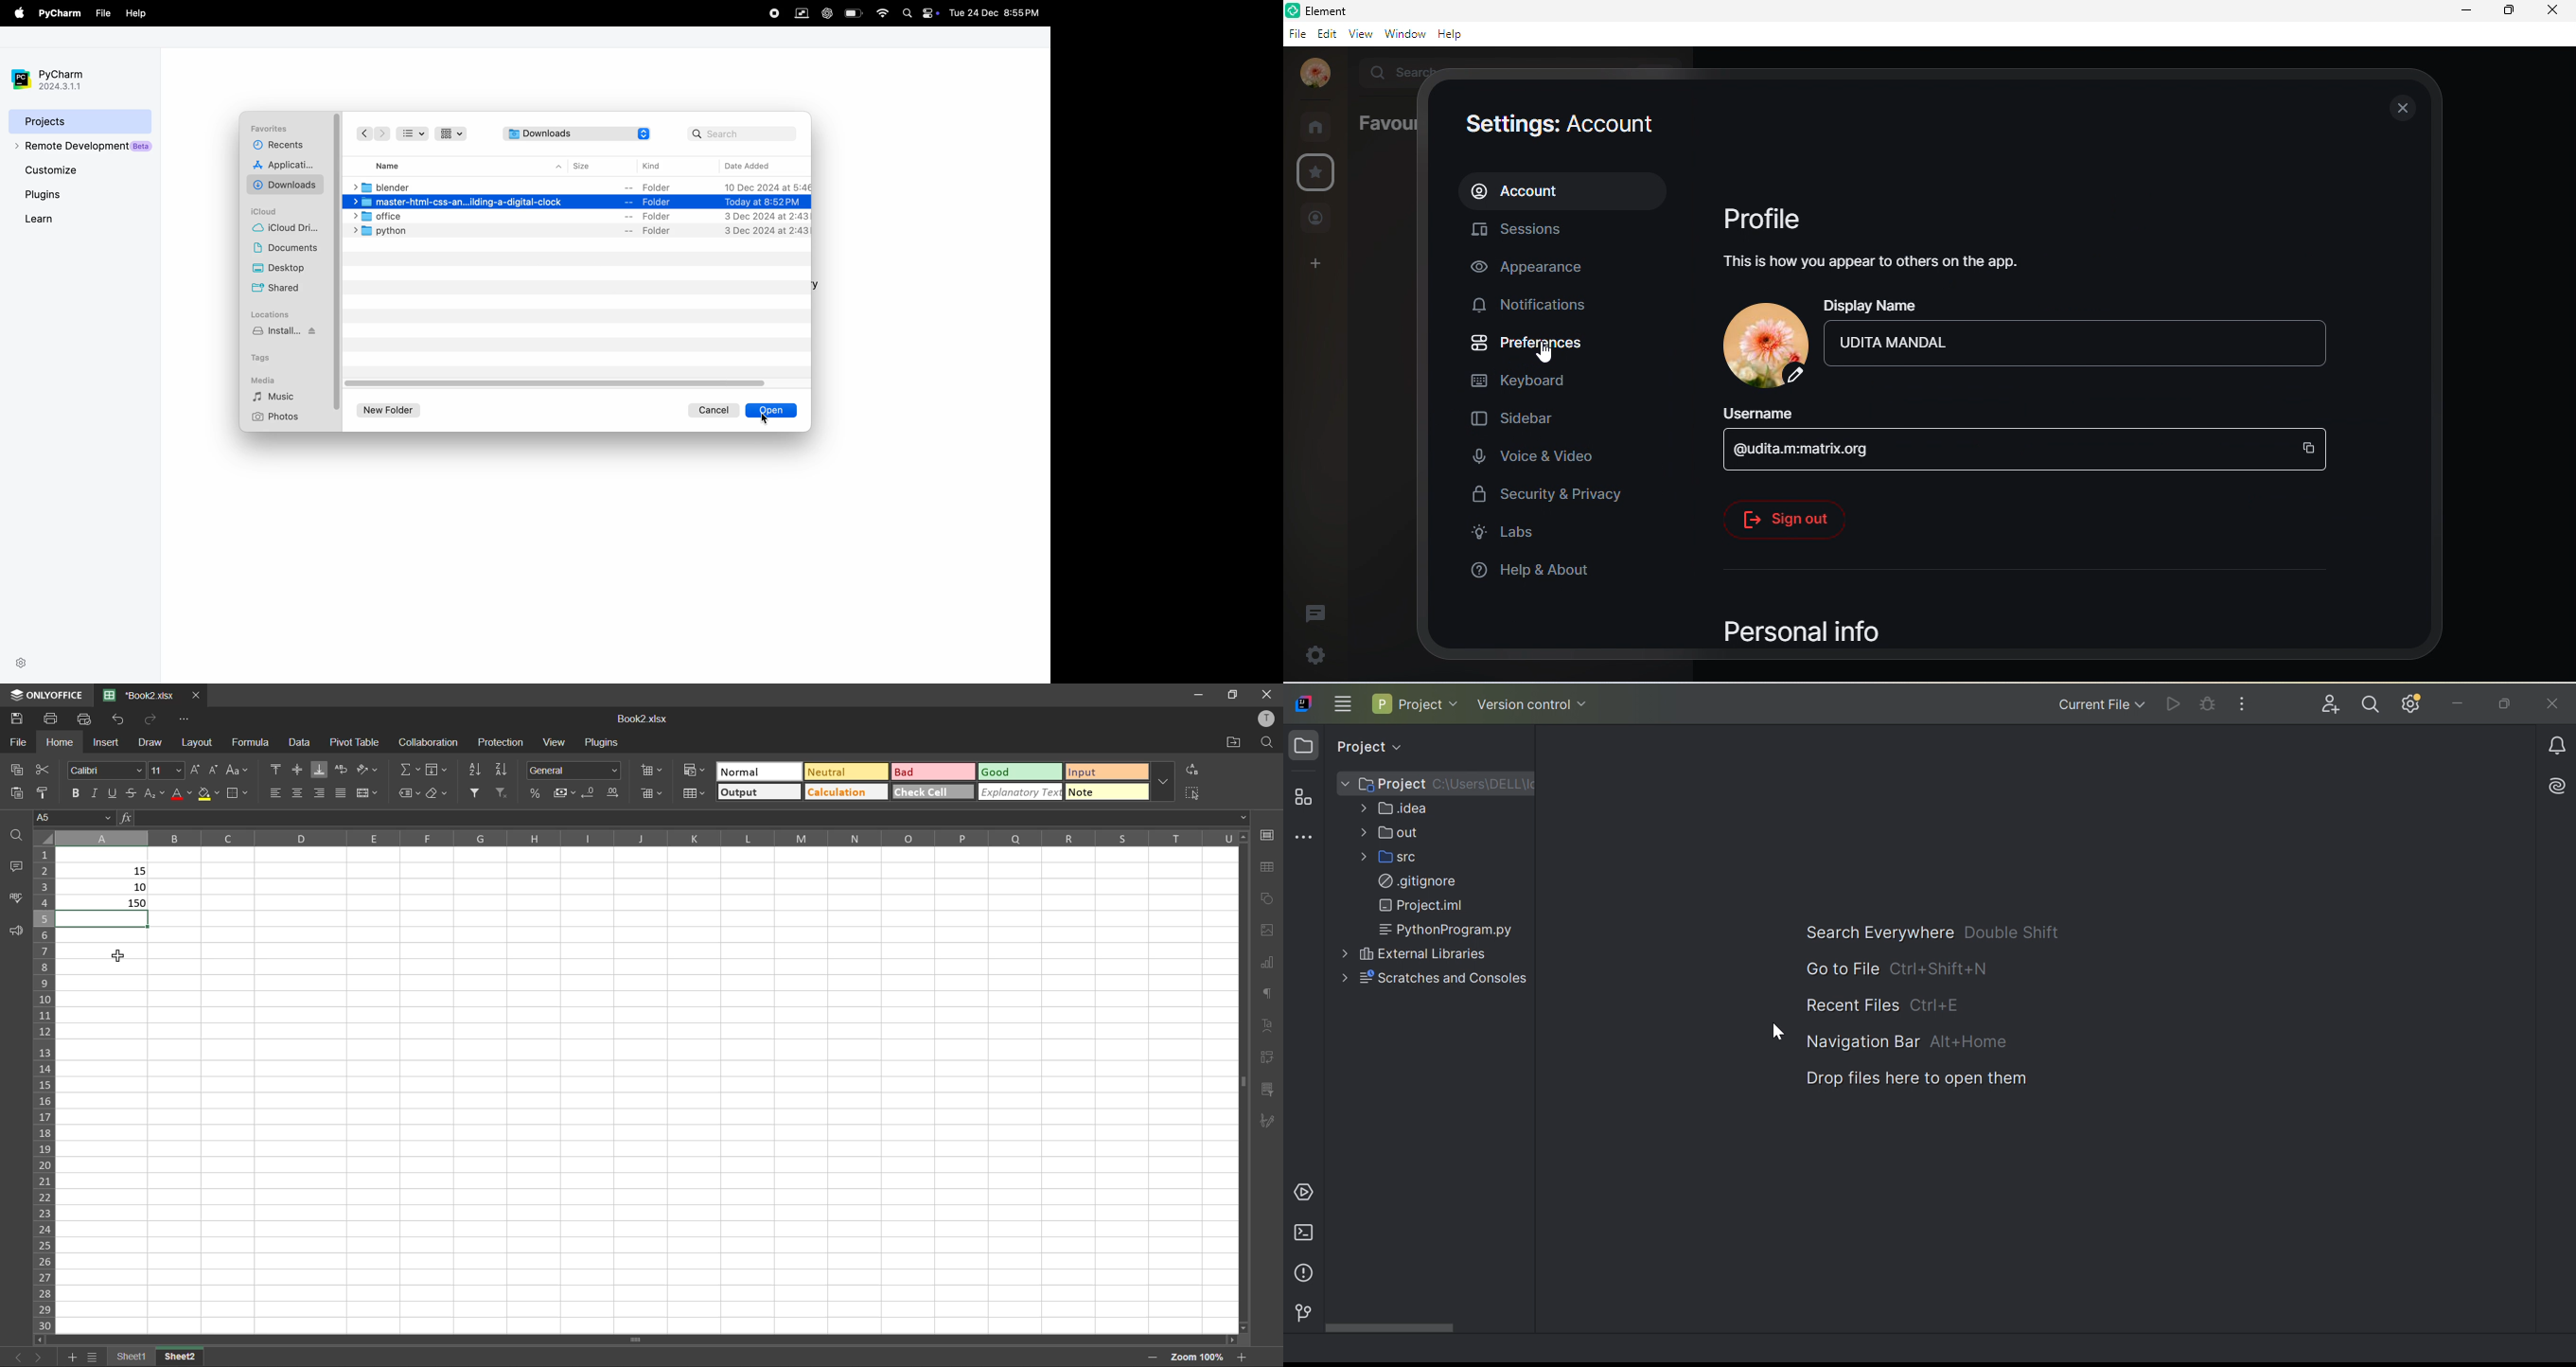  I want to click on charts, so click(1267, 963).